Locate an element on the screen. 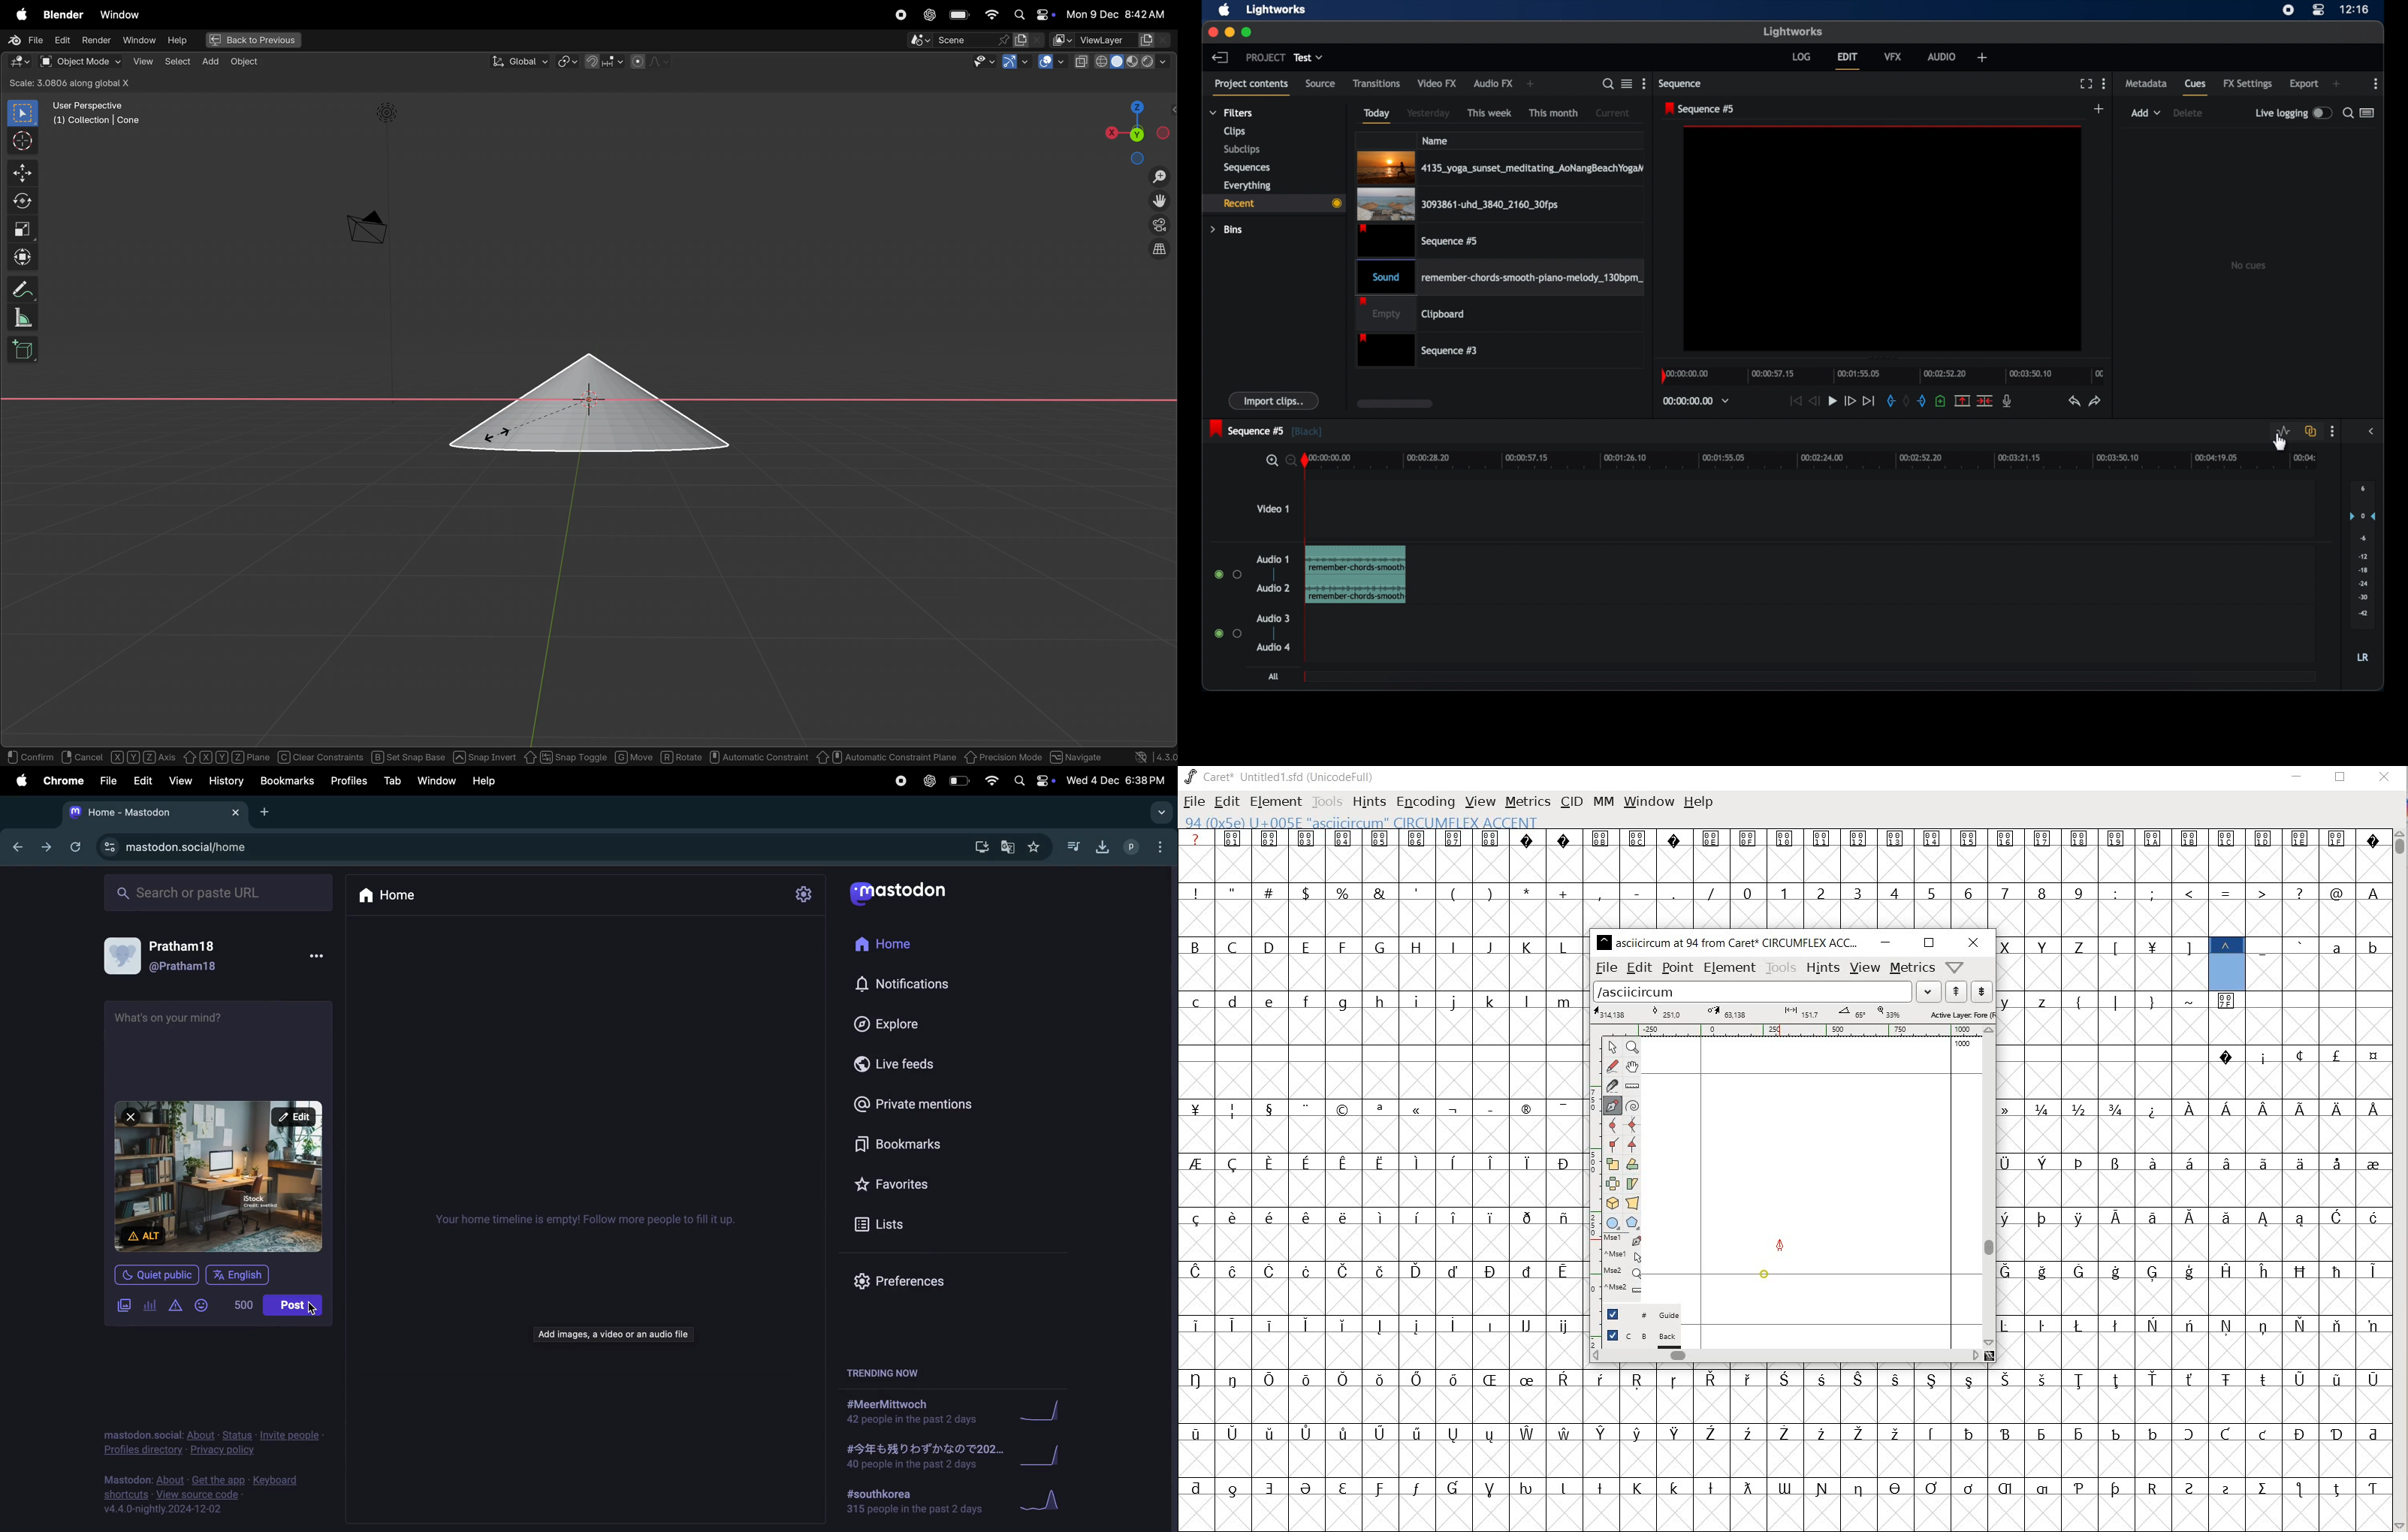  global is located at coordinates (519, 61).